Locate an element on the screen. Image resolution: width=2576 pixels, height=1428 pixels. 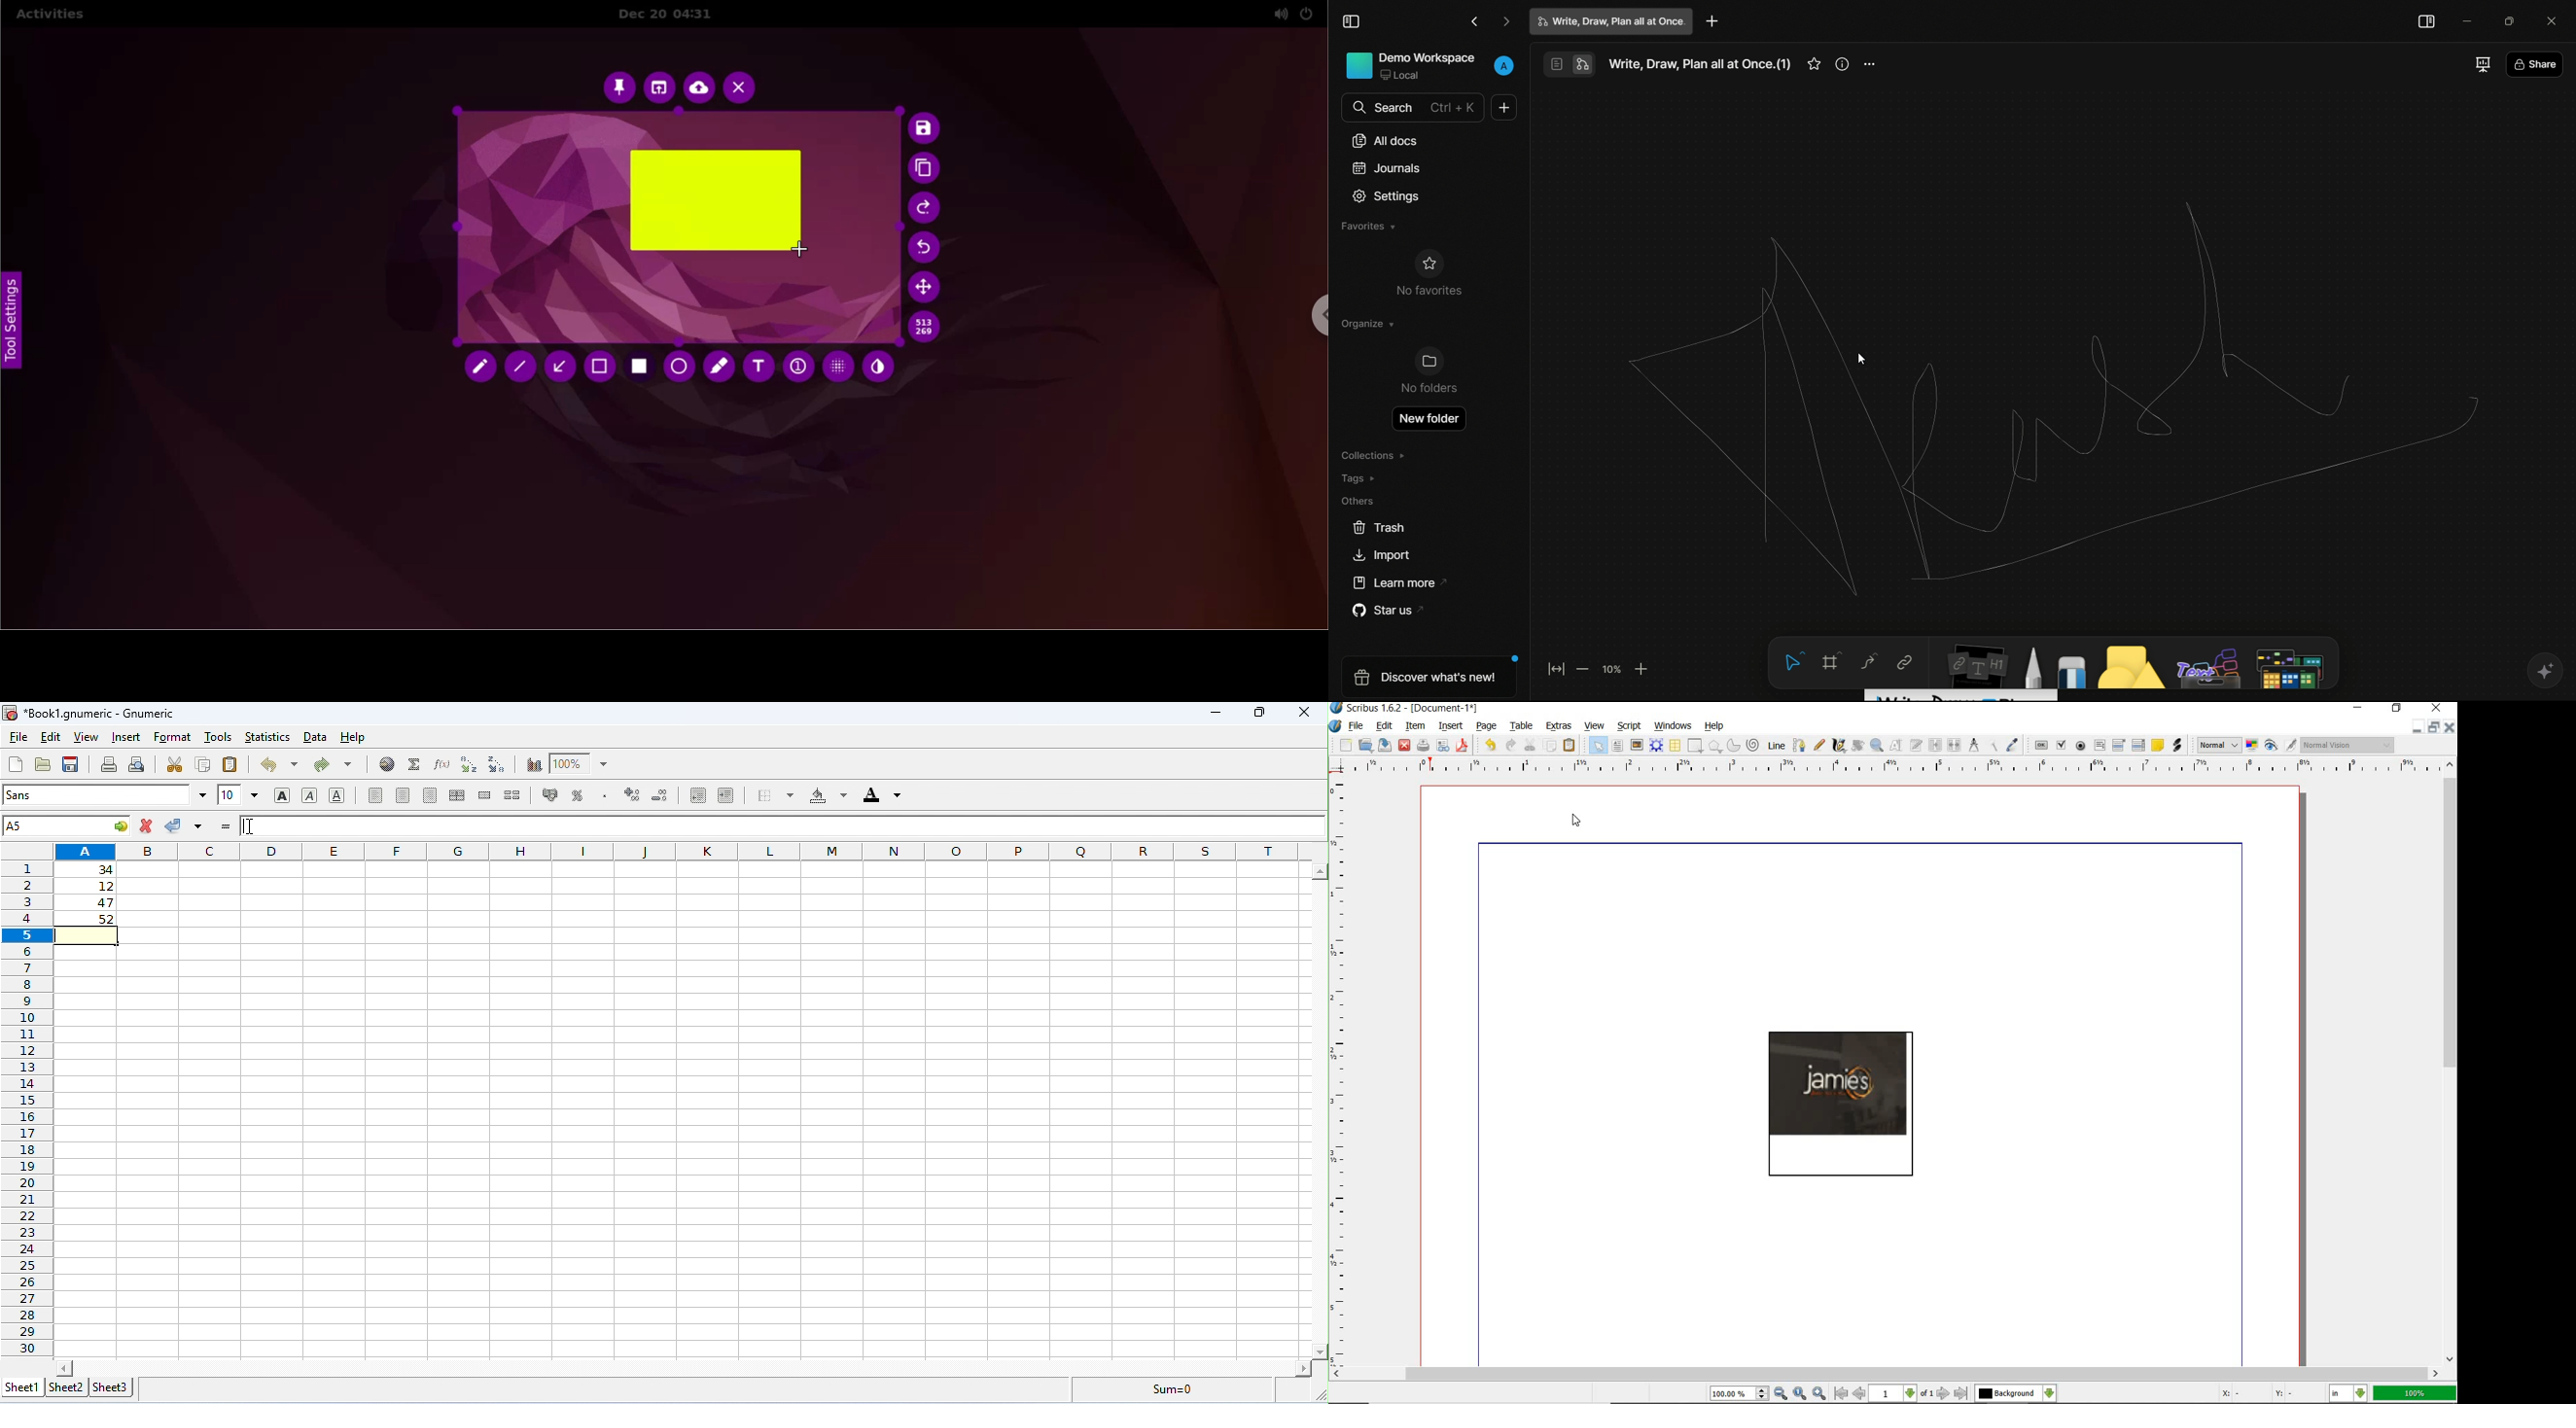
minimize is located at coordinates (2466, 23).